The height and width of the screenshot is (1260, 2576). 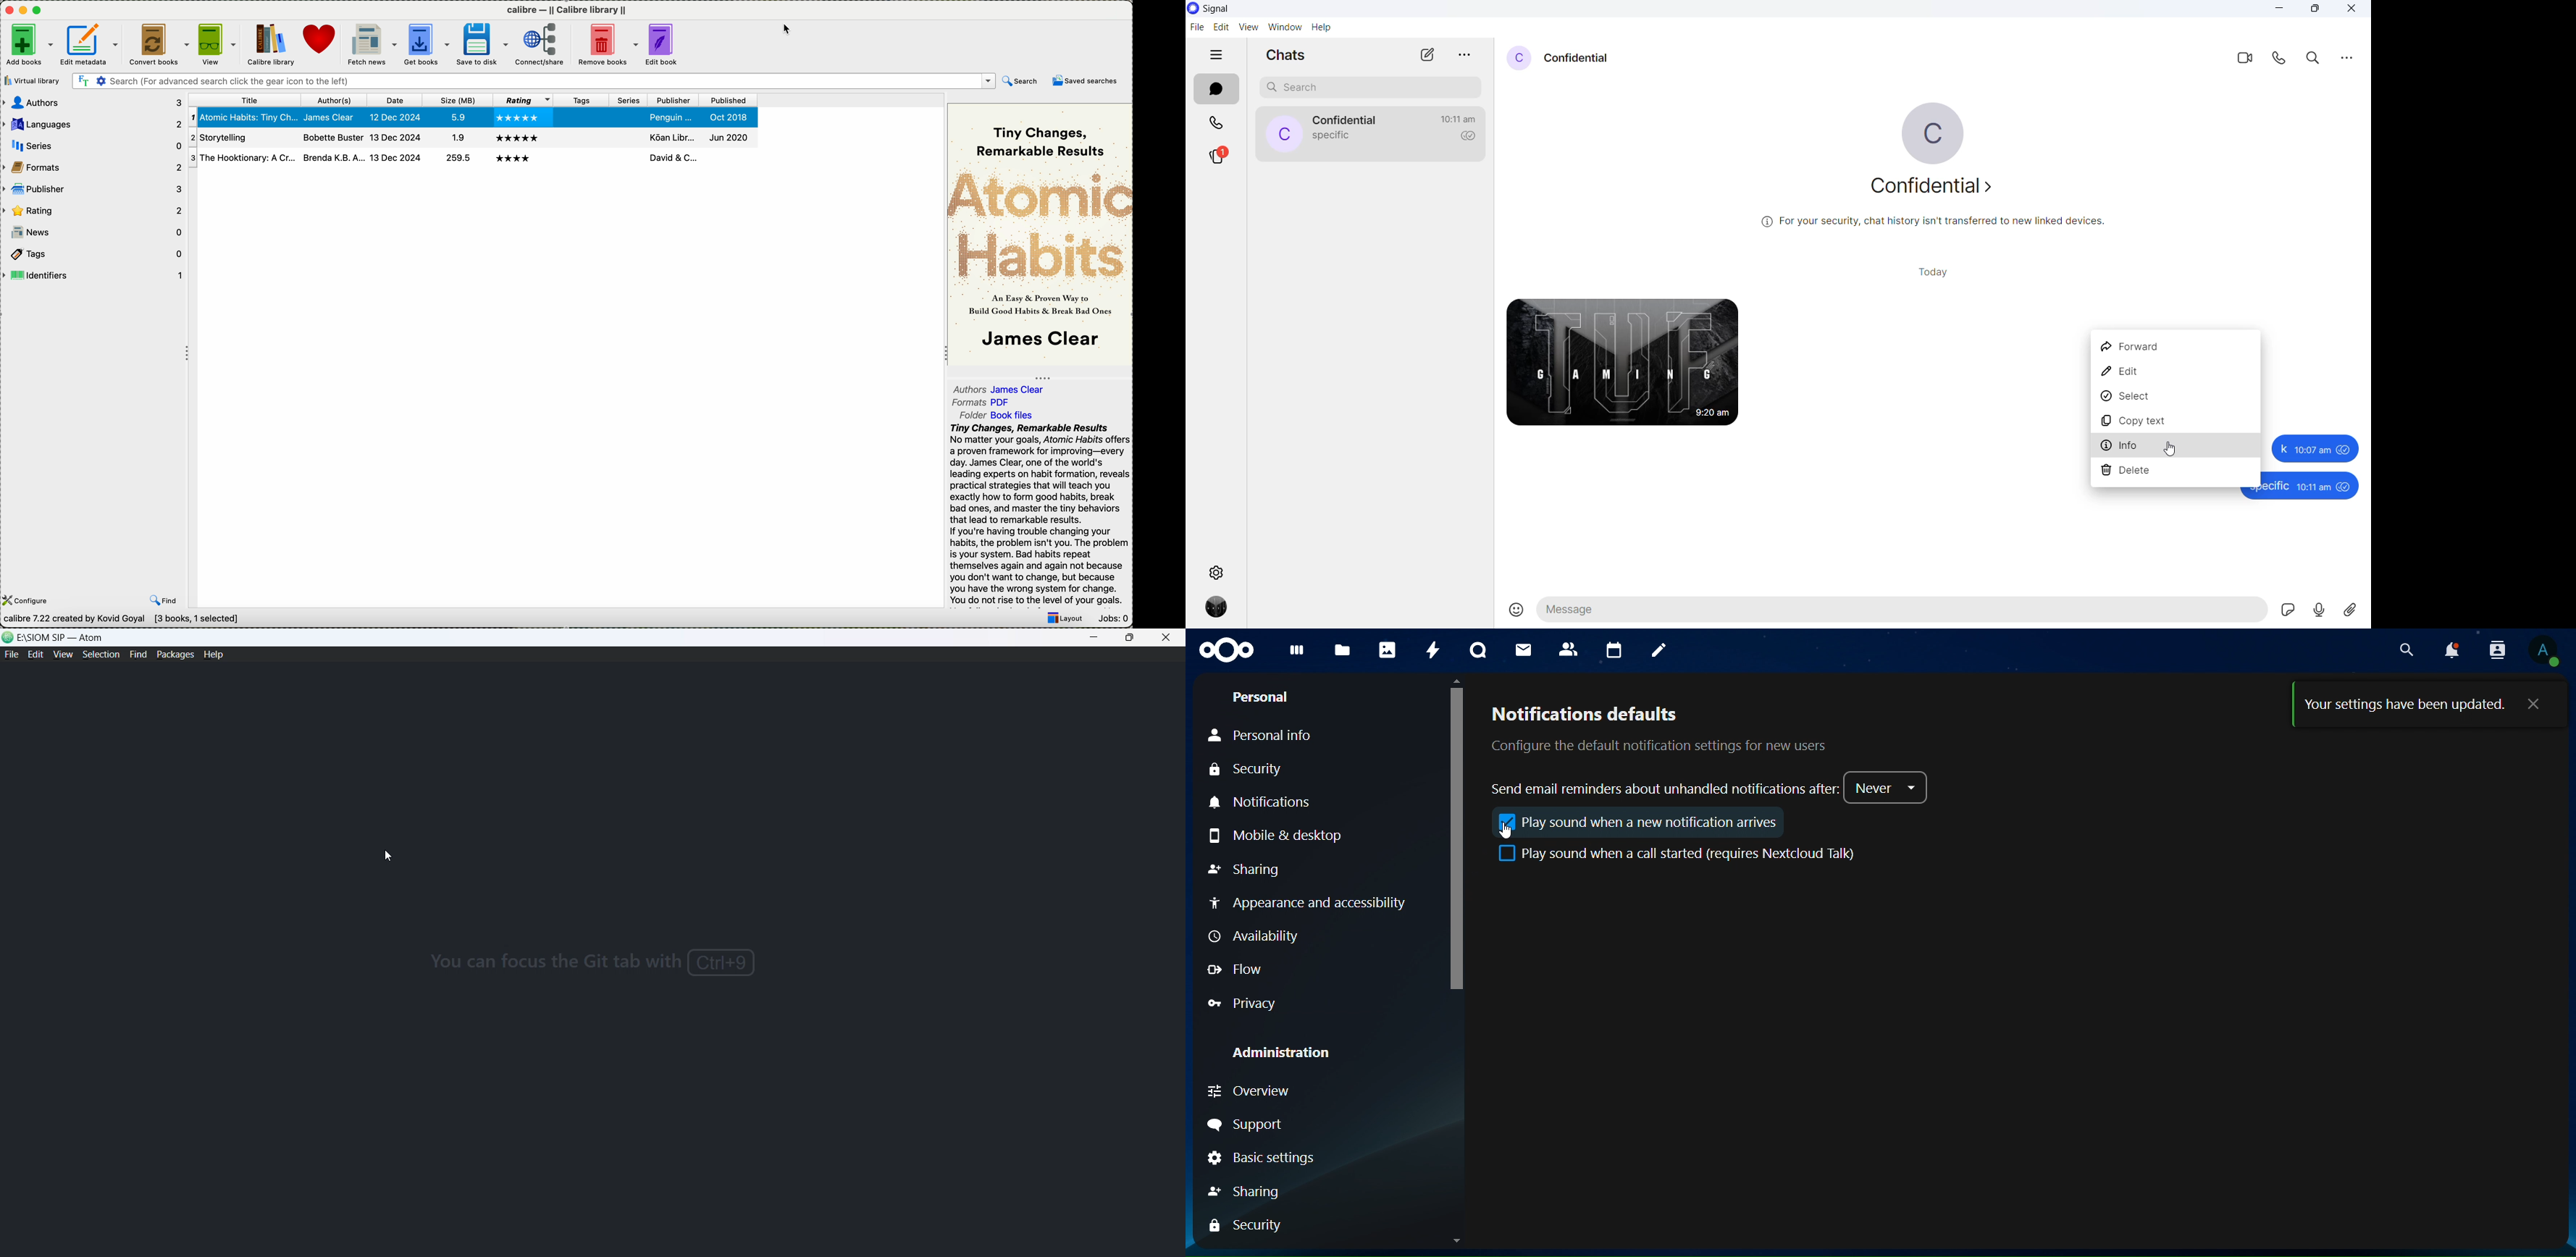 What do you see at coordinates (1270, 803) in the screenshot?
I see `Notifications` at bounding box center [1270, 803].